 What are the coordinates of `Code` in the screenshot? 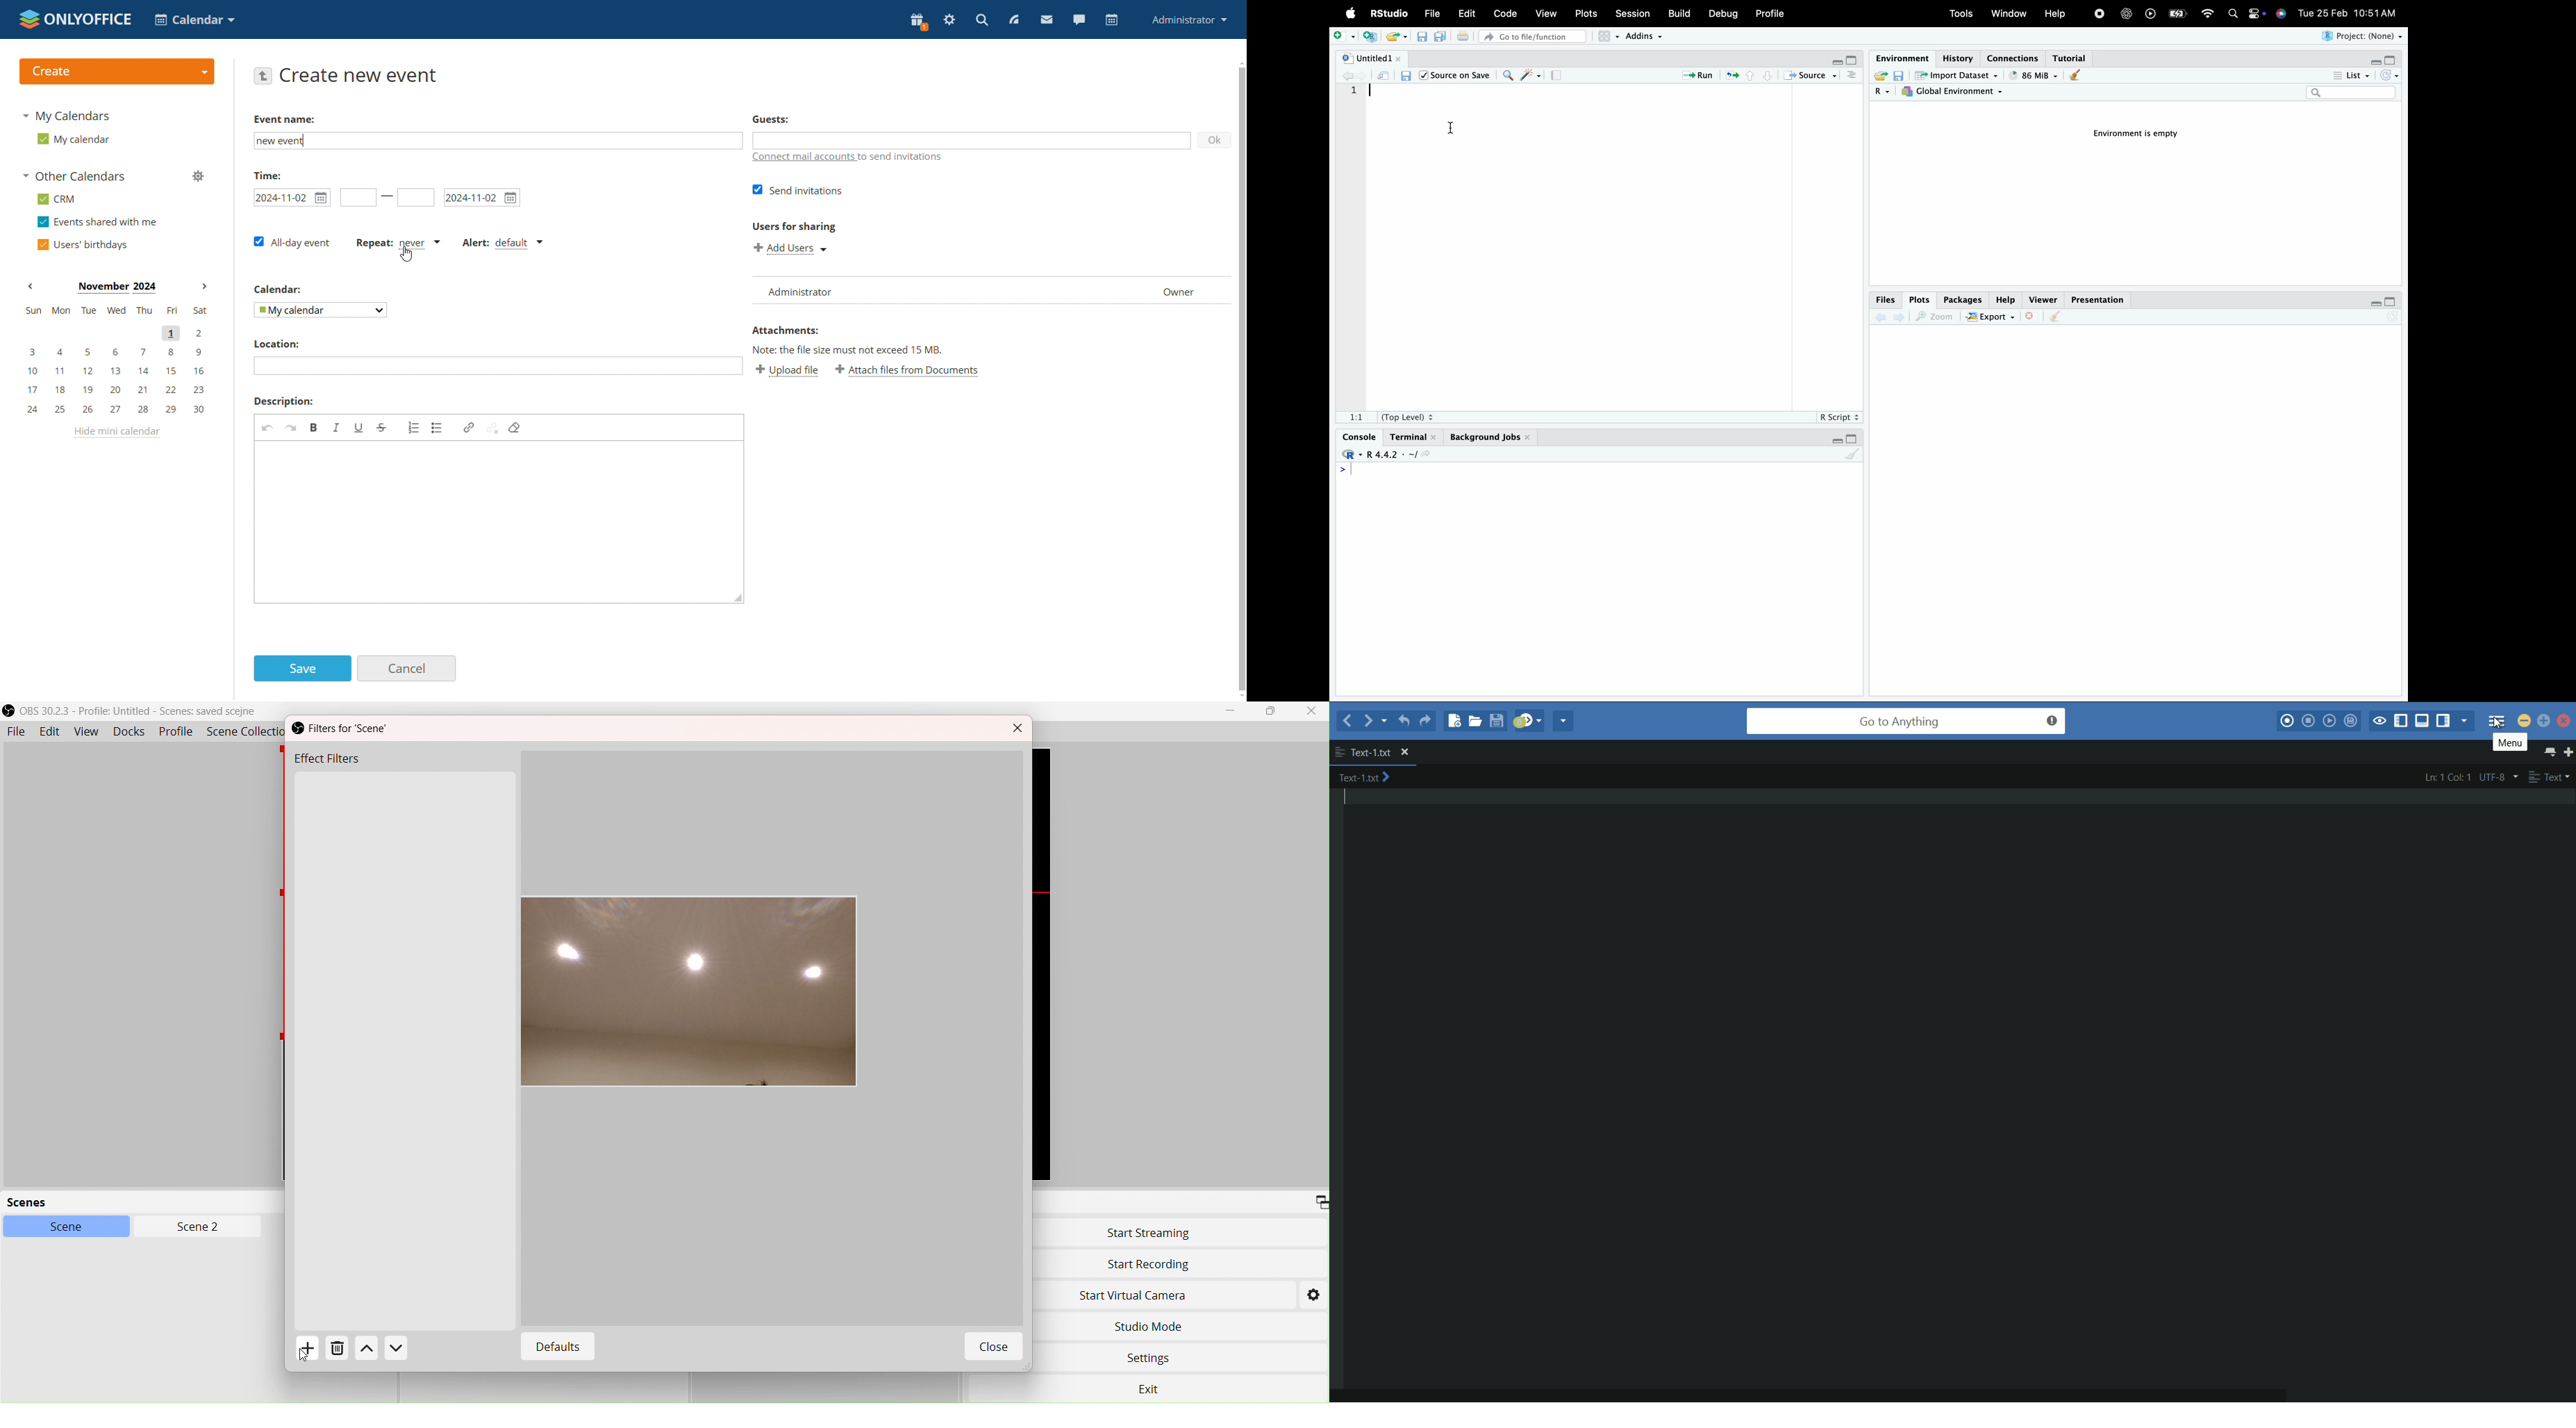 It's located at (1508, 13).